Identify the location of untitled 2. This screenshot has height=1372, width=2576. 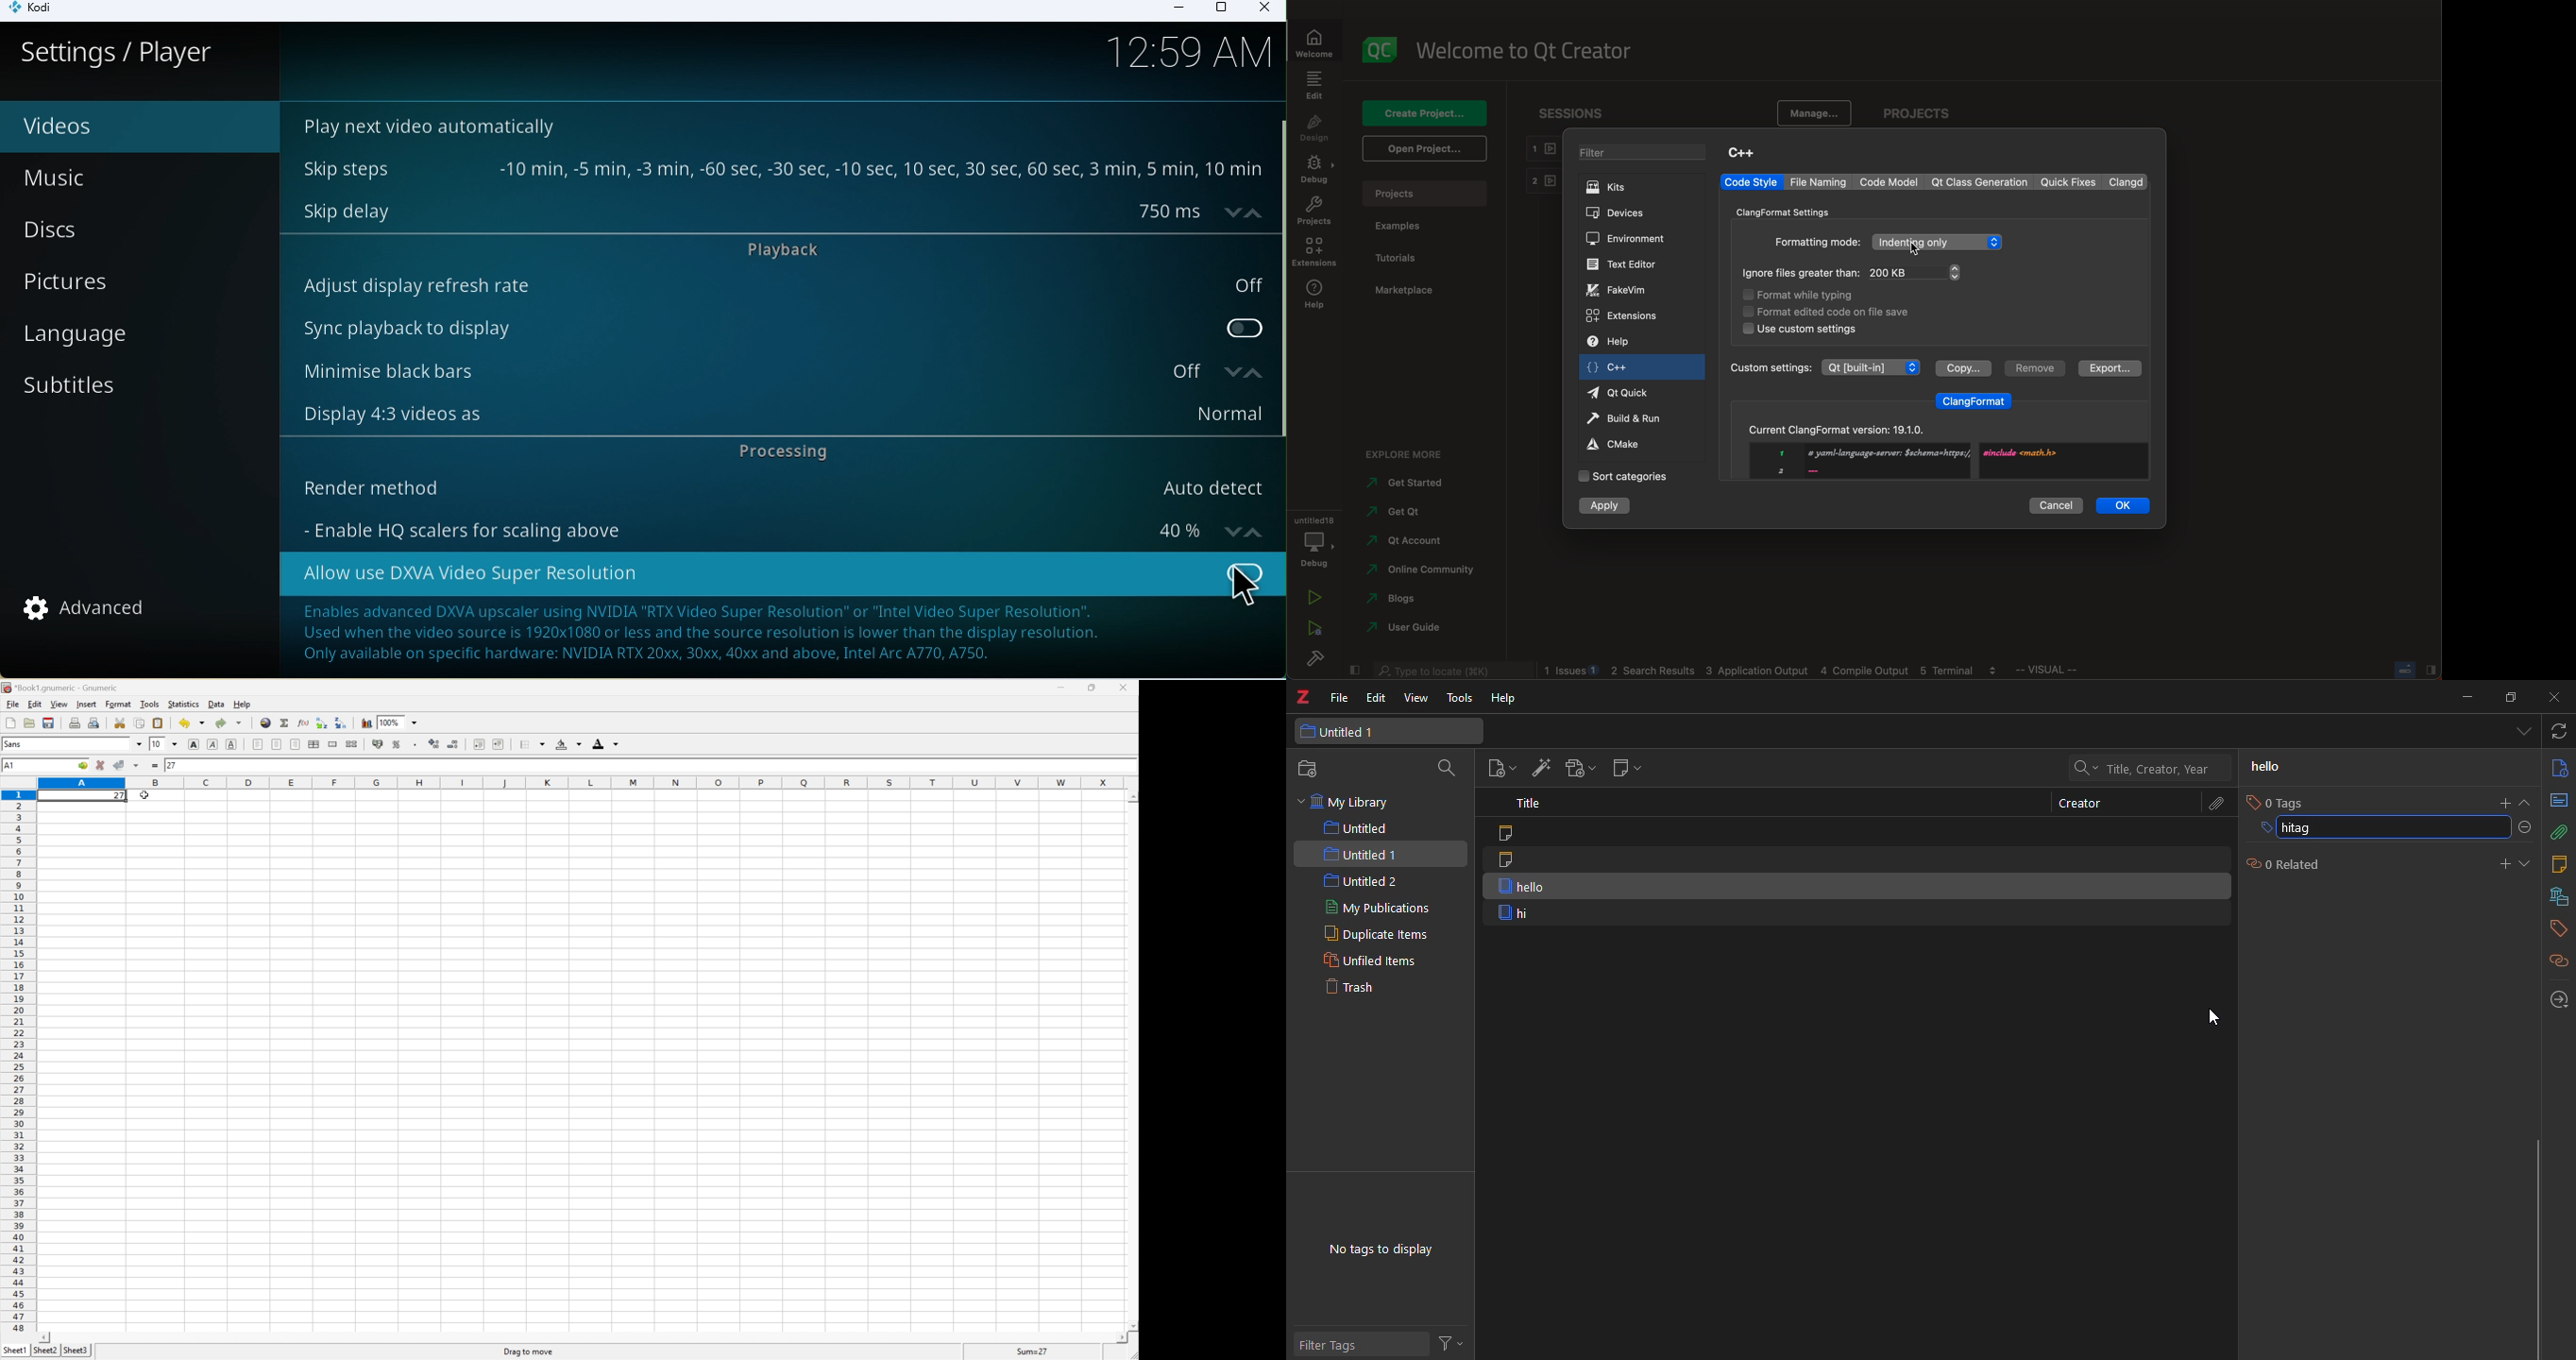
(1362, 881).